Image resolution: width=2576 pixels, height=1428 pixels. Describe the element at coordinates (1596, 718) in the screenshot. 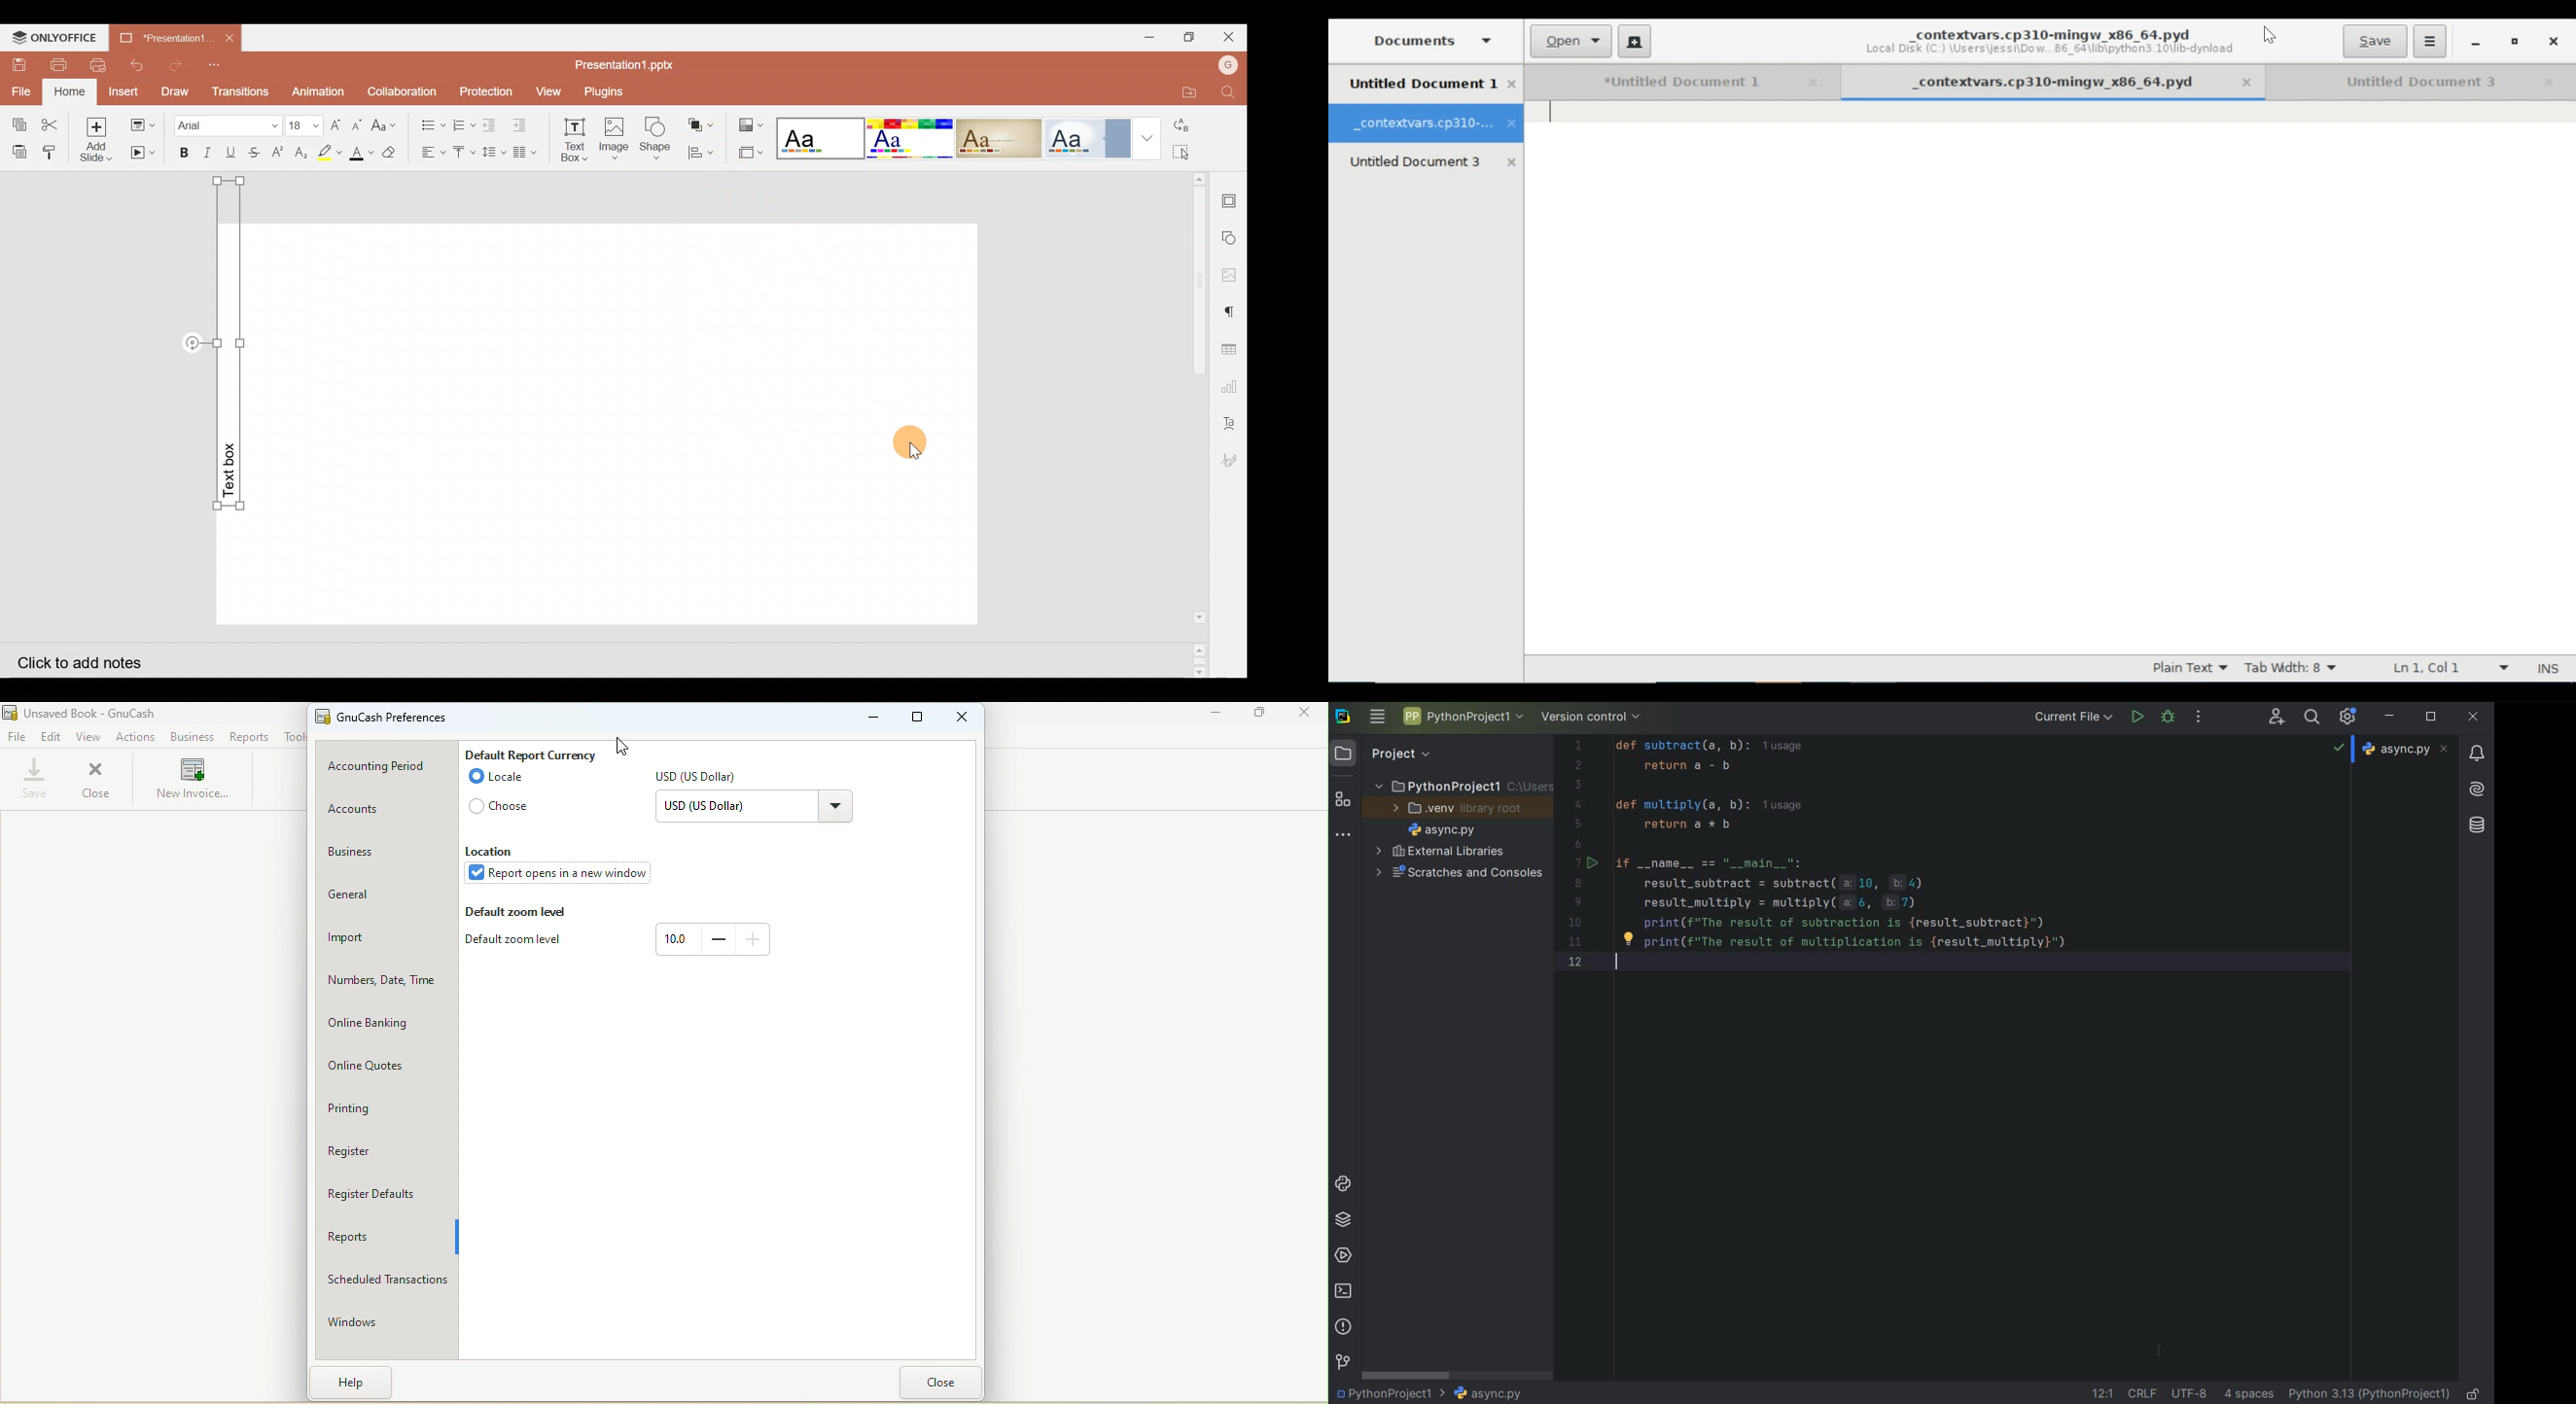

I see `version control` at that location.